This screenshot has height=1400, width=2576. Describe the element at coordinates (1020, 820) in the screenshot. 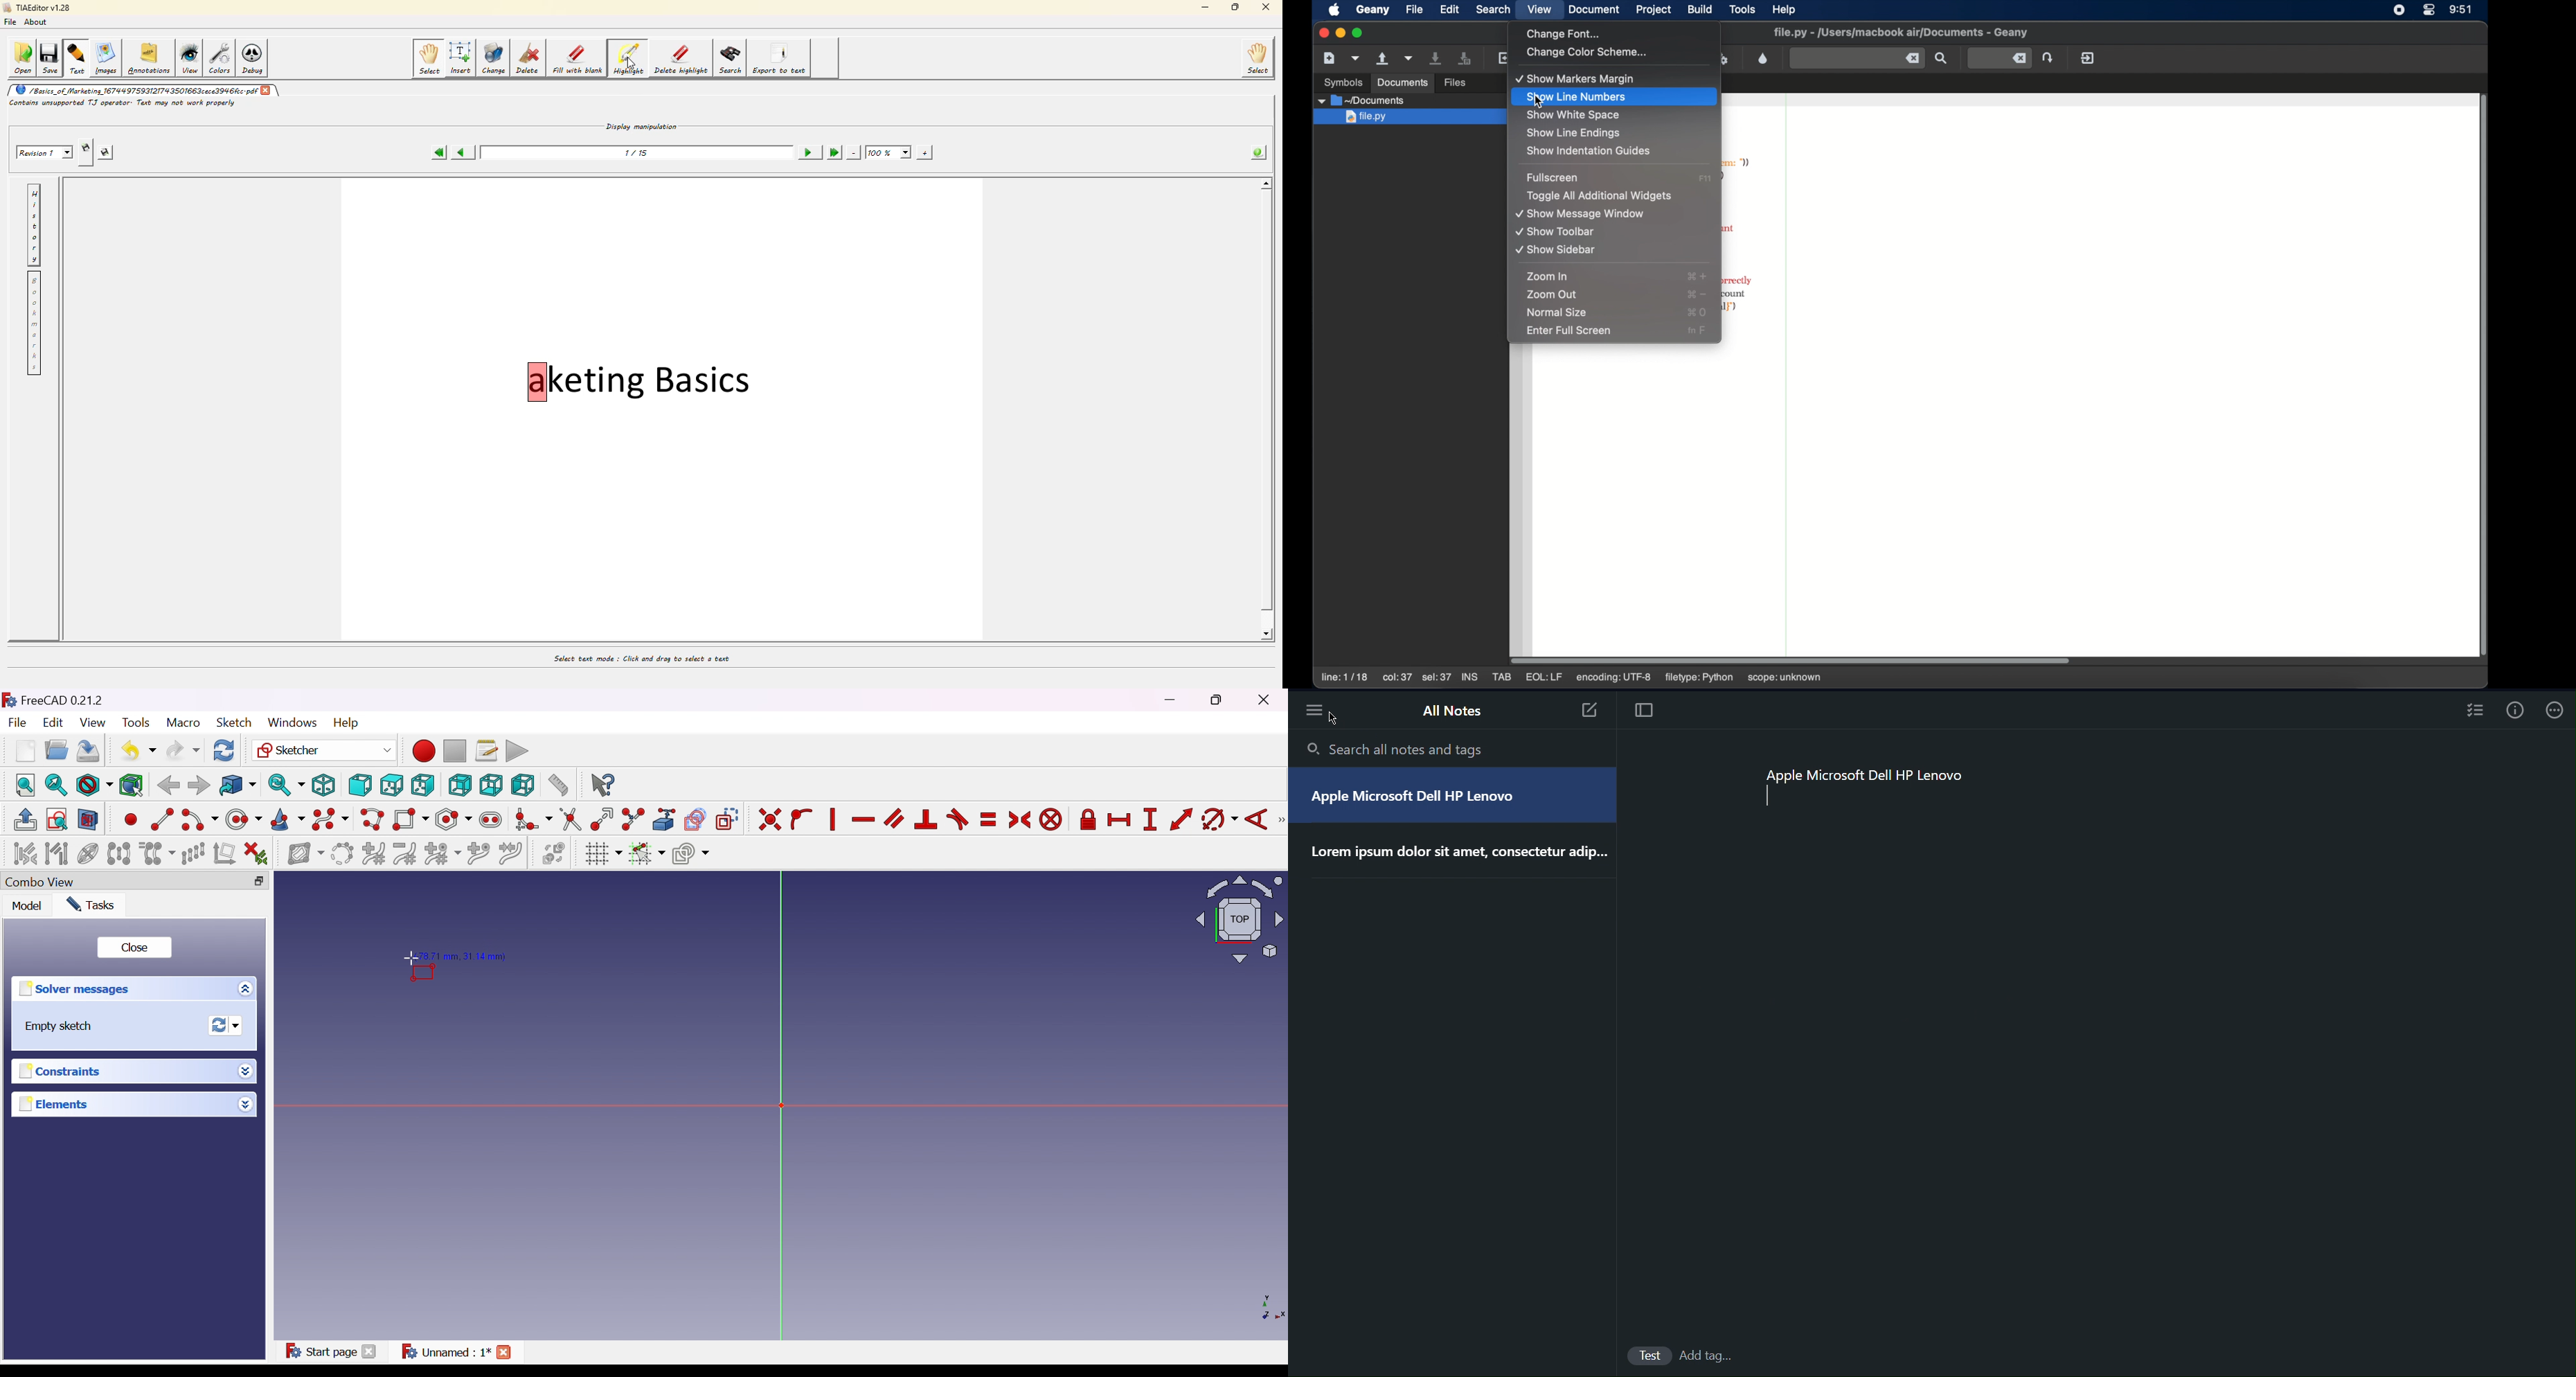

I see `Constrain symmertical` at that location.